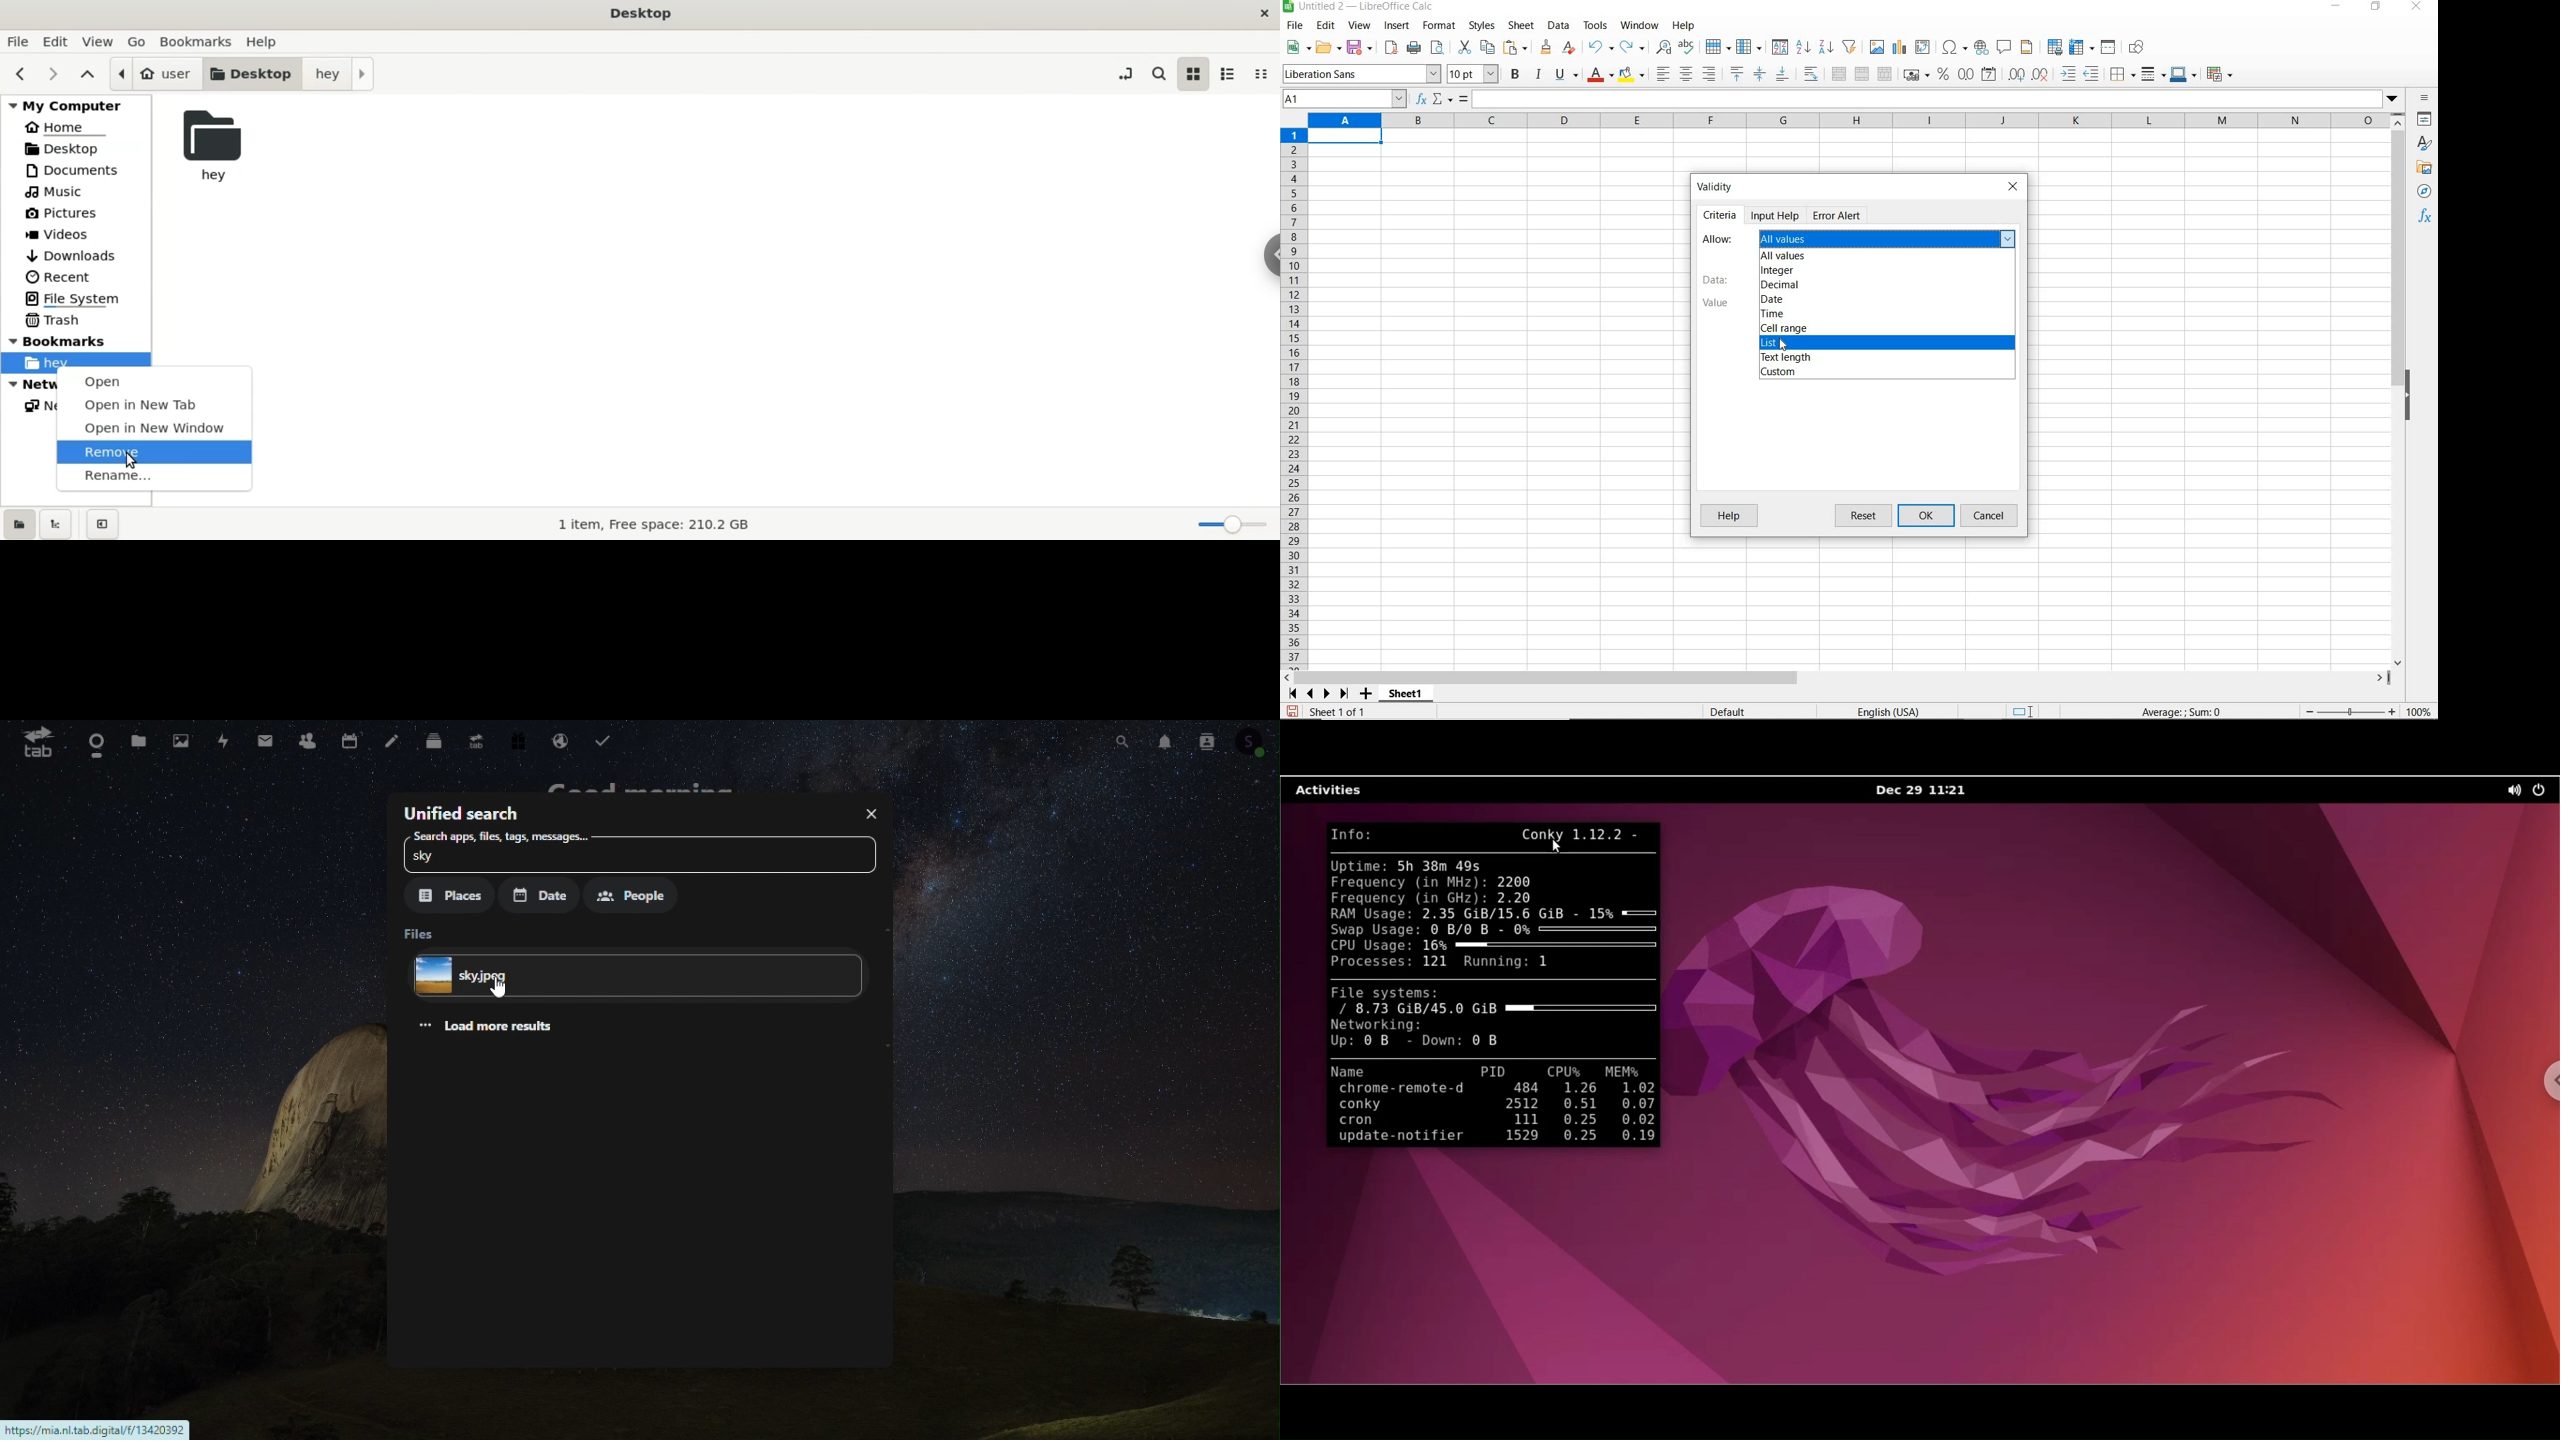 Image resolution: width=2576 pixels, height=1456 pixels. What do you see at coordinates (1776, 344) in the screenshot?
I see `list` at bounding box center [1776, 344].